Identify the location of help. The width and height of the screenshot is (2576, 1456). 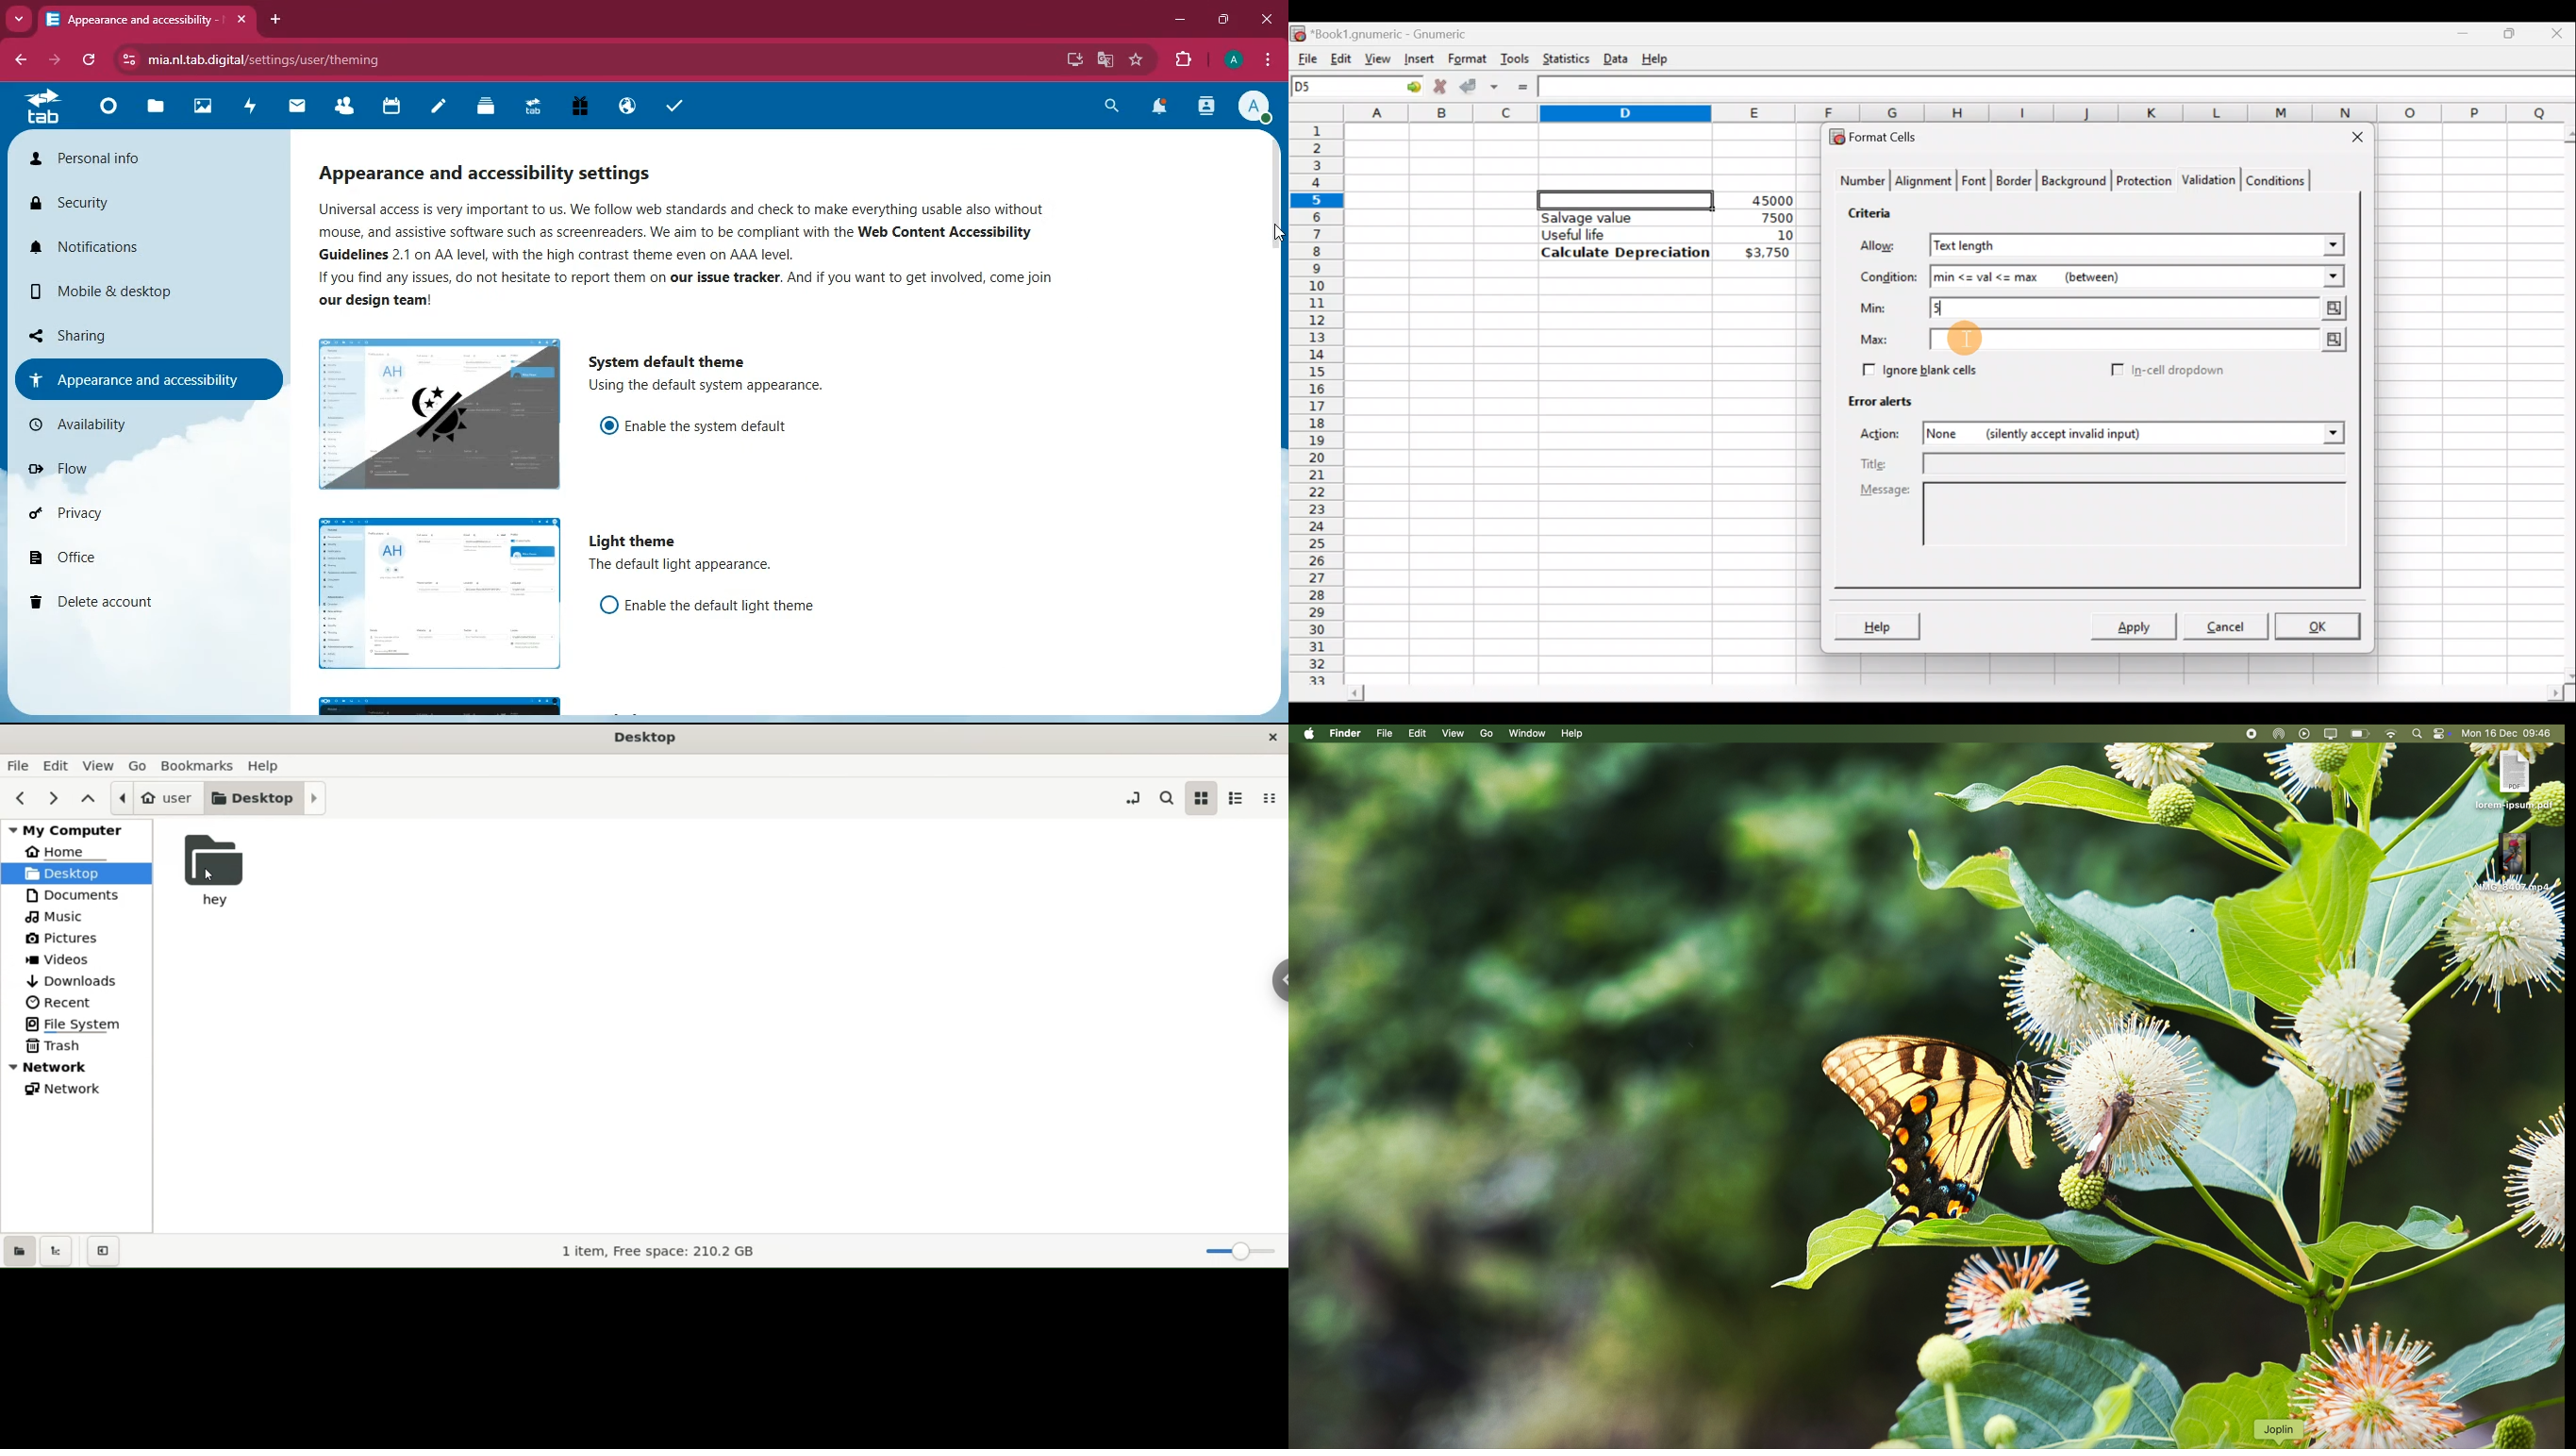
(1571, 733).